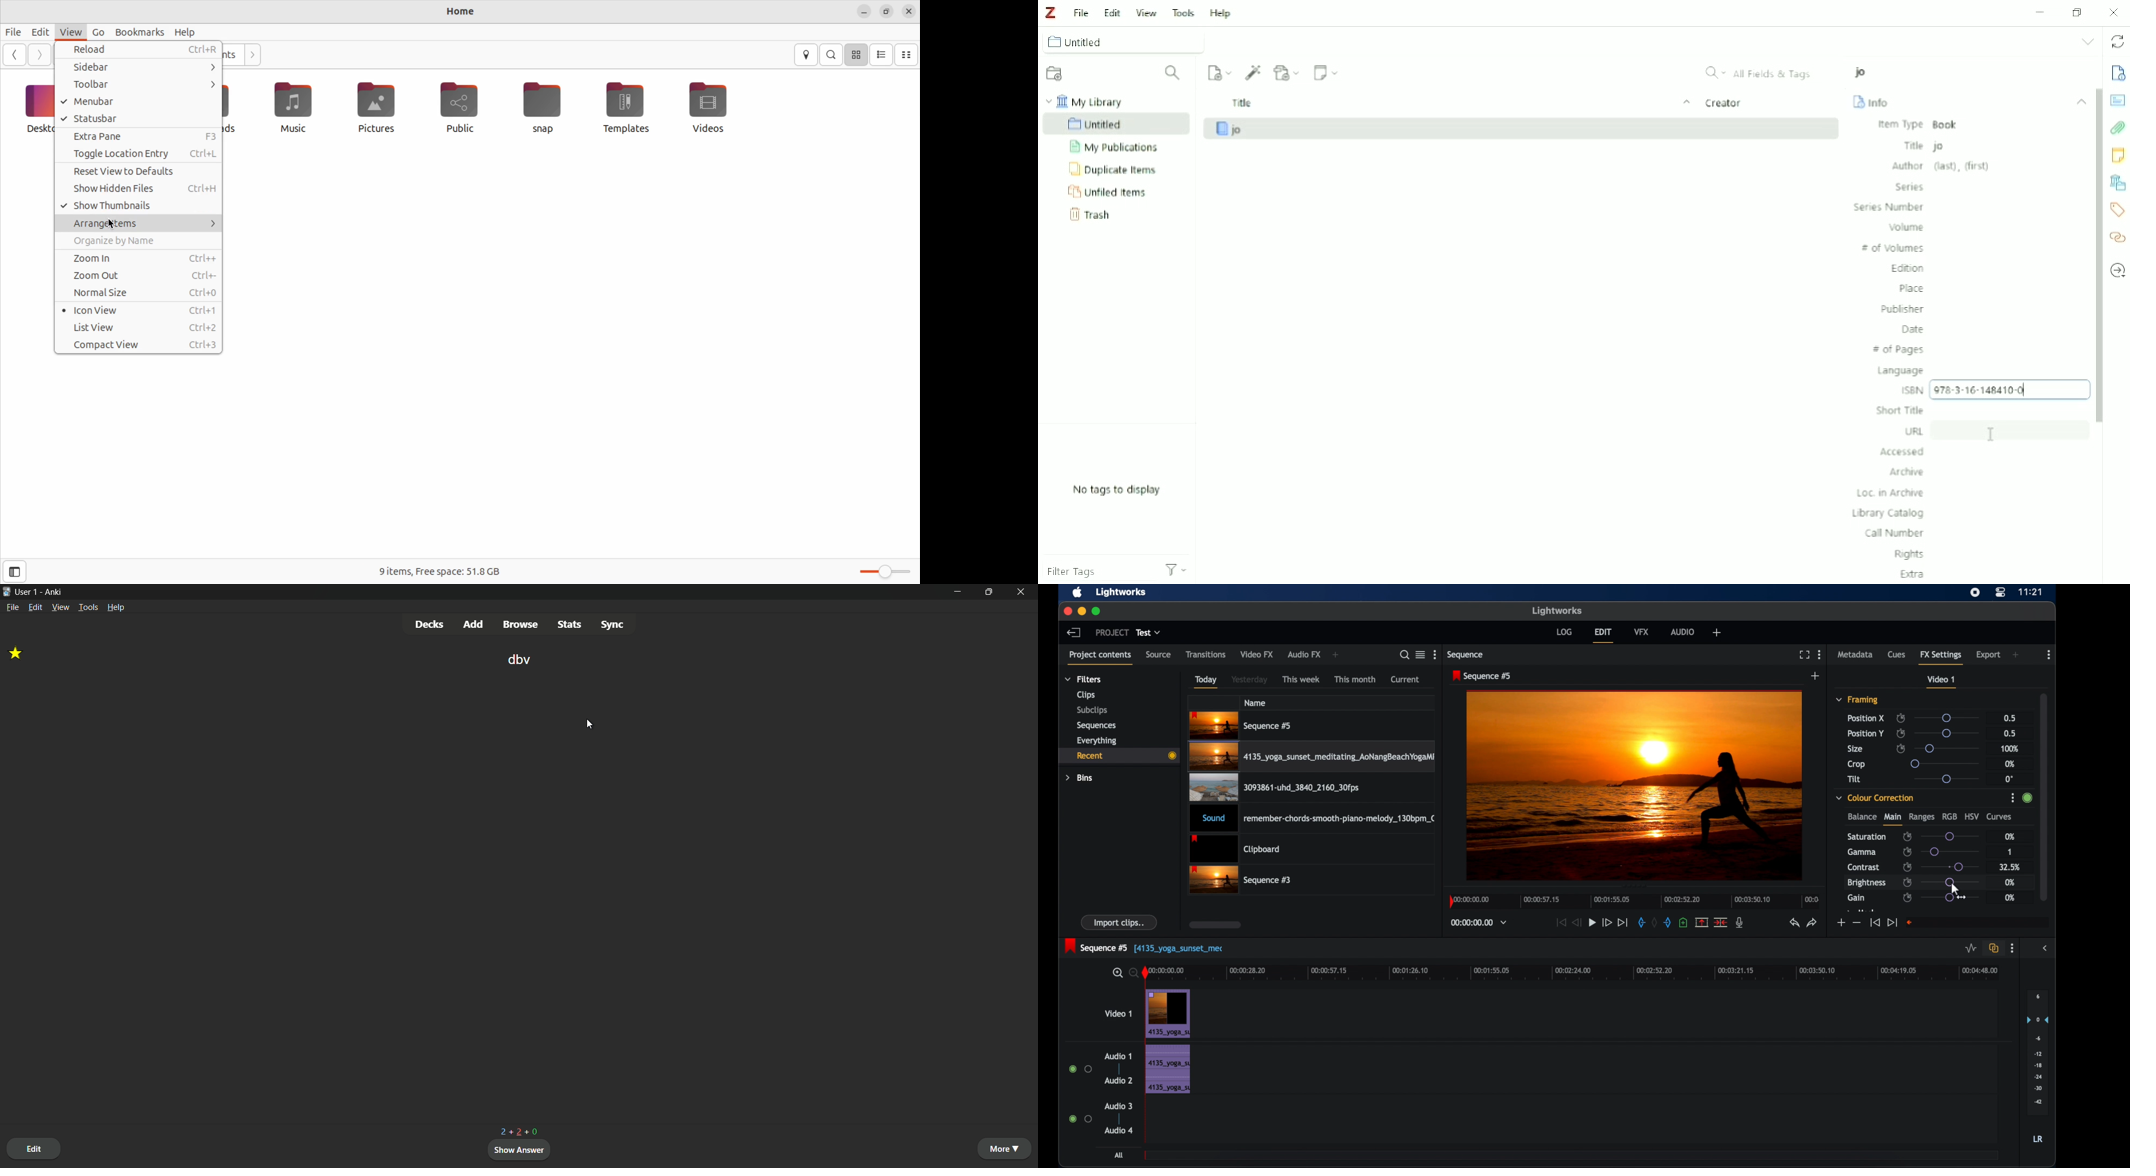  I want to click on 0%, so click(2009, 764).